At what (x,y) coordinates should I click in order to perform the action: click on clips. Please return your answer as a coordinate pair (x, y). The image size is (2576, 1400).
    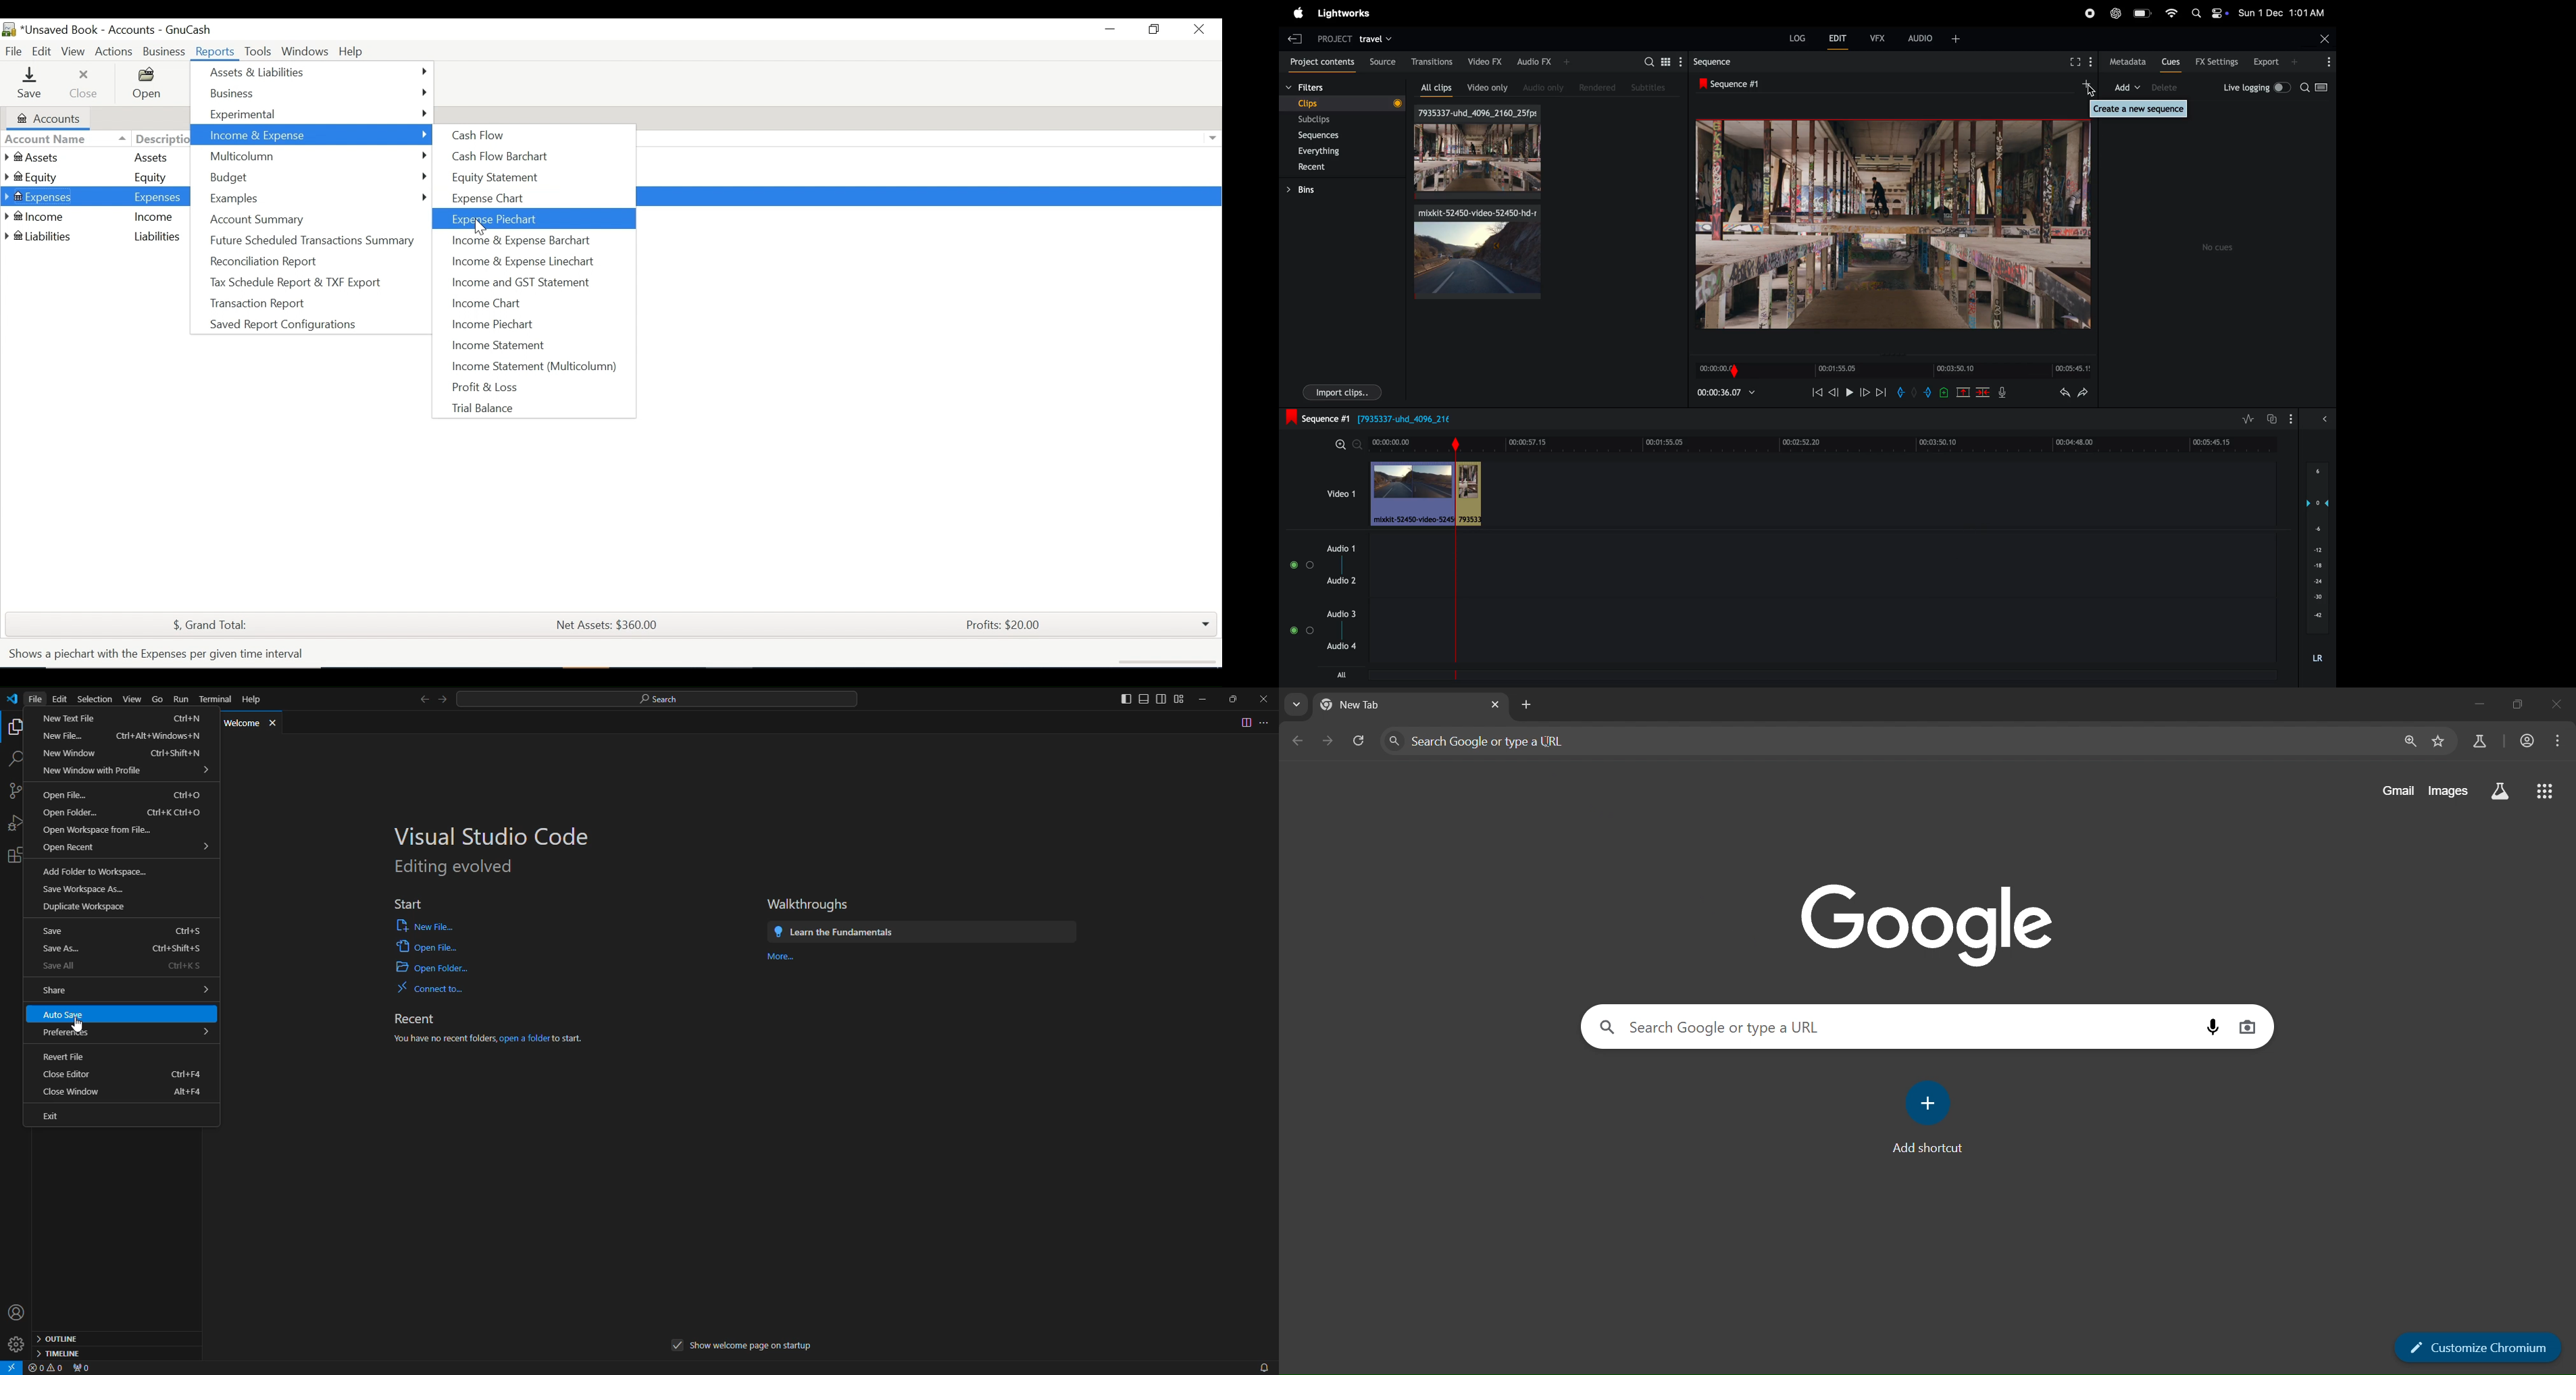
    Looking at the image, I should click on (1345, 104).